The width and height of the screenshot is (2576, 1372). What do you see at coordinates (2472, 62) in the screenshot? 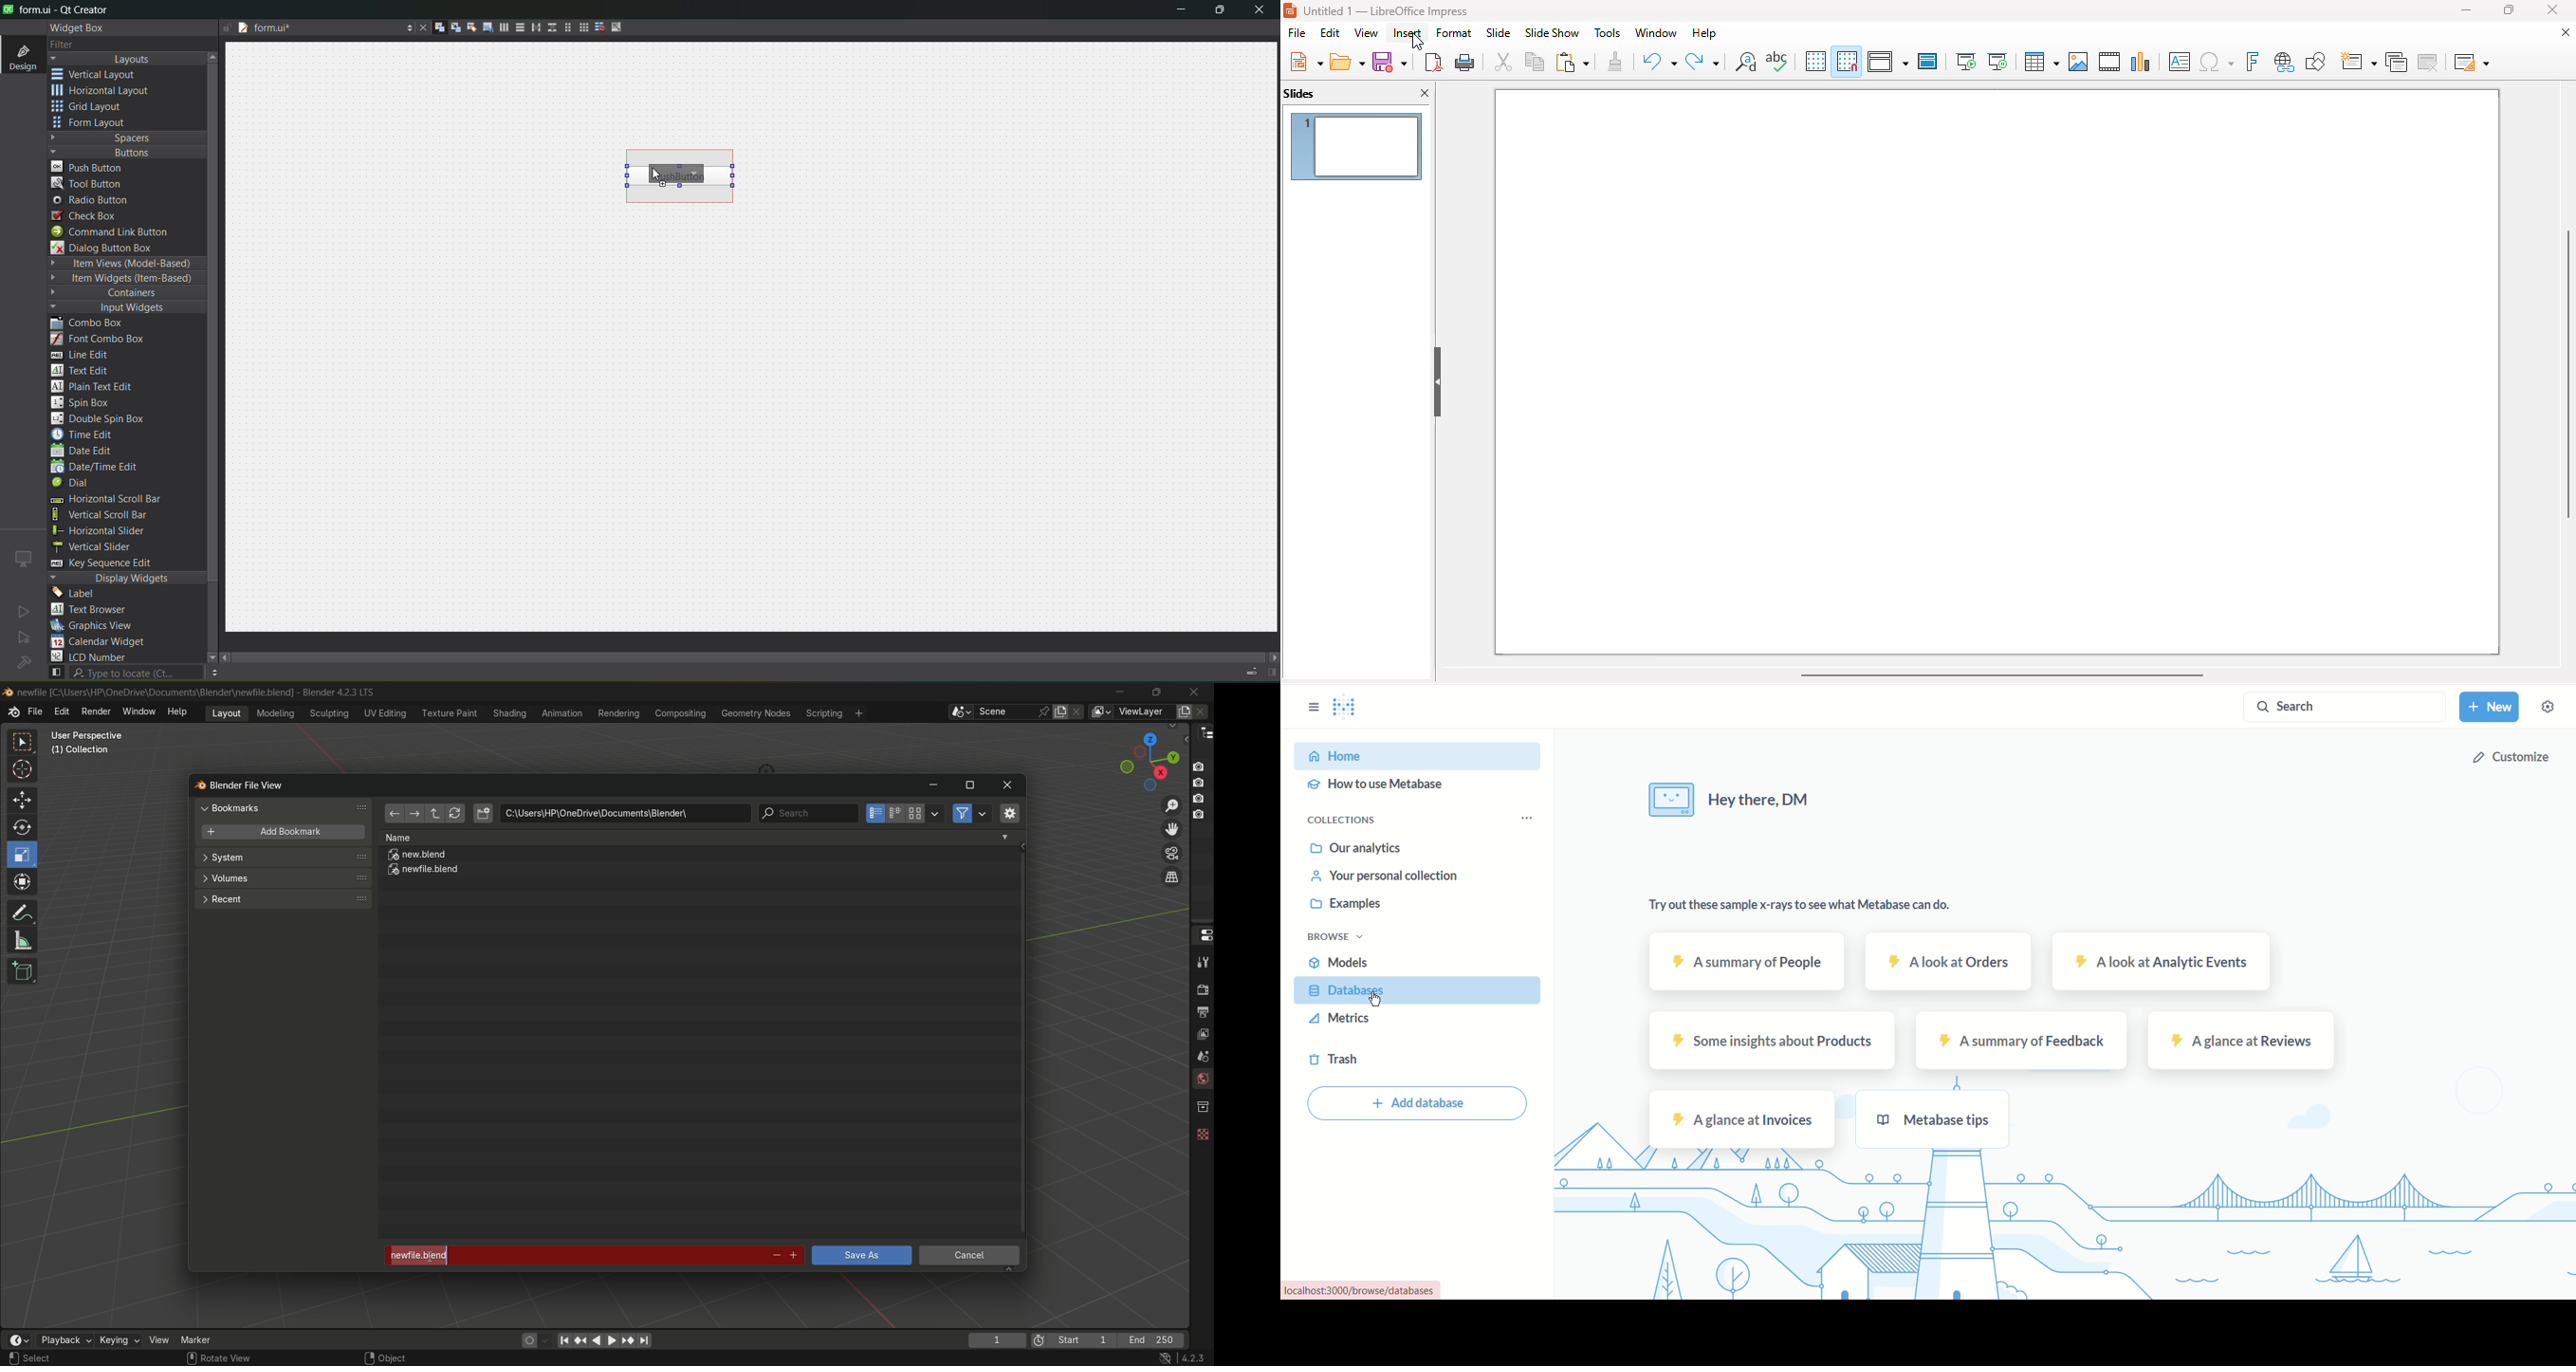
I see `slide layout` at bounding box center [2472, 62].